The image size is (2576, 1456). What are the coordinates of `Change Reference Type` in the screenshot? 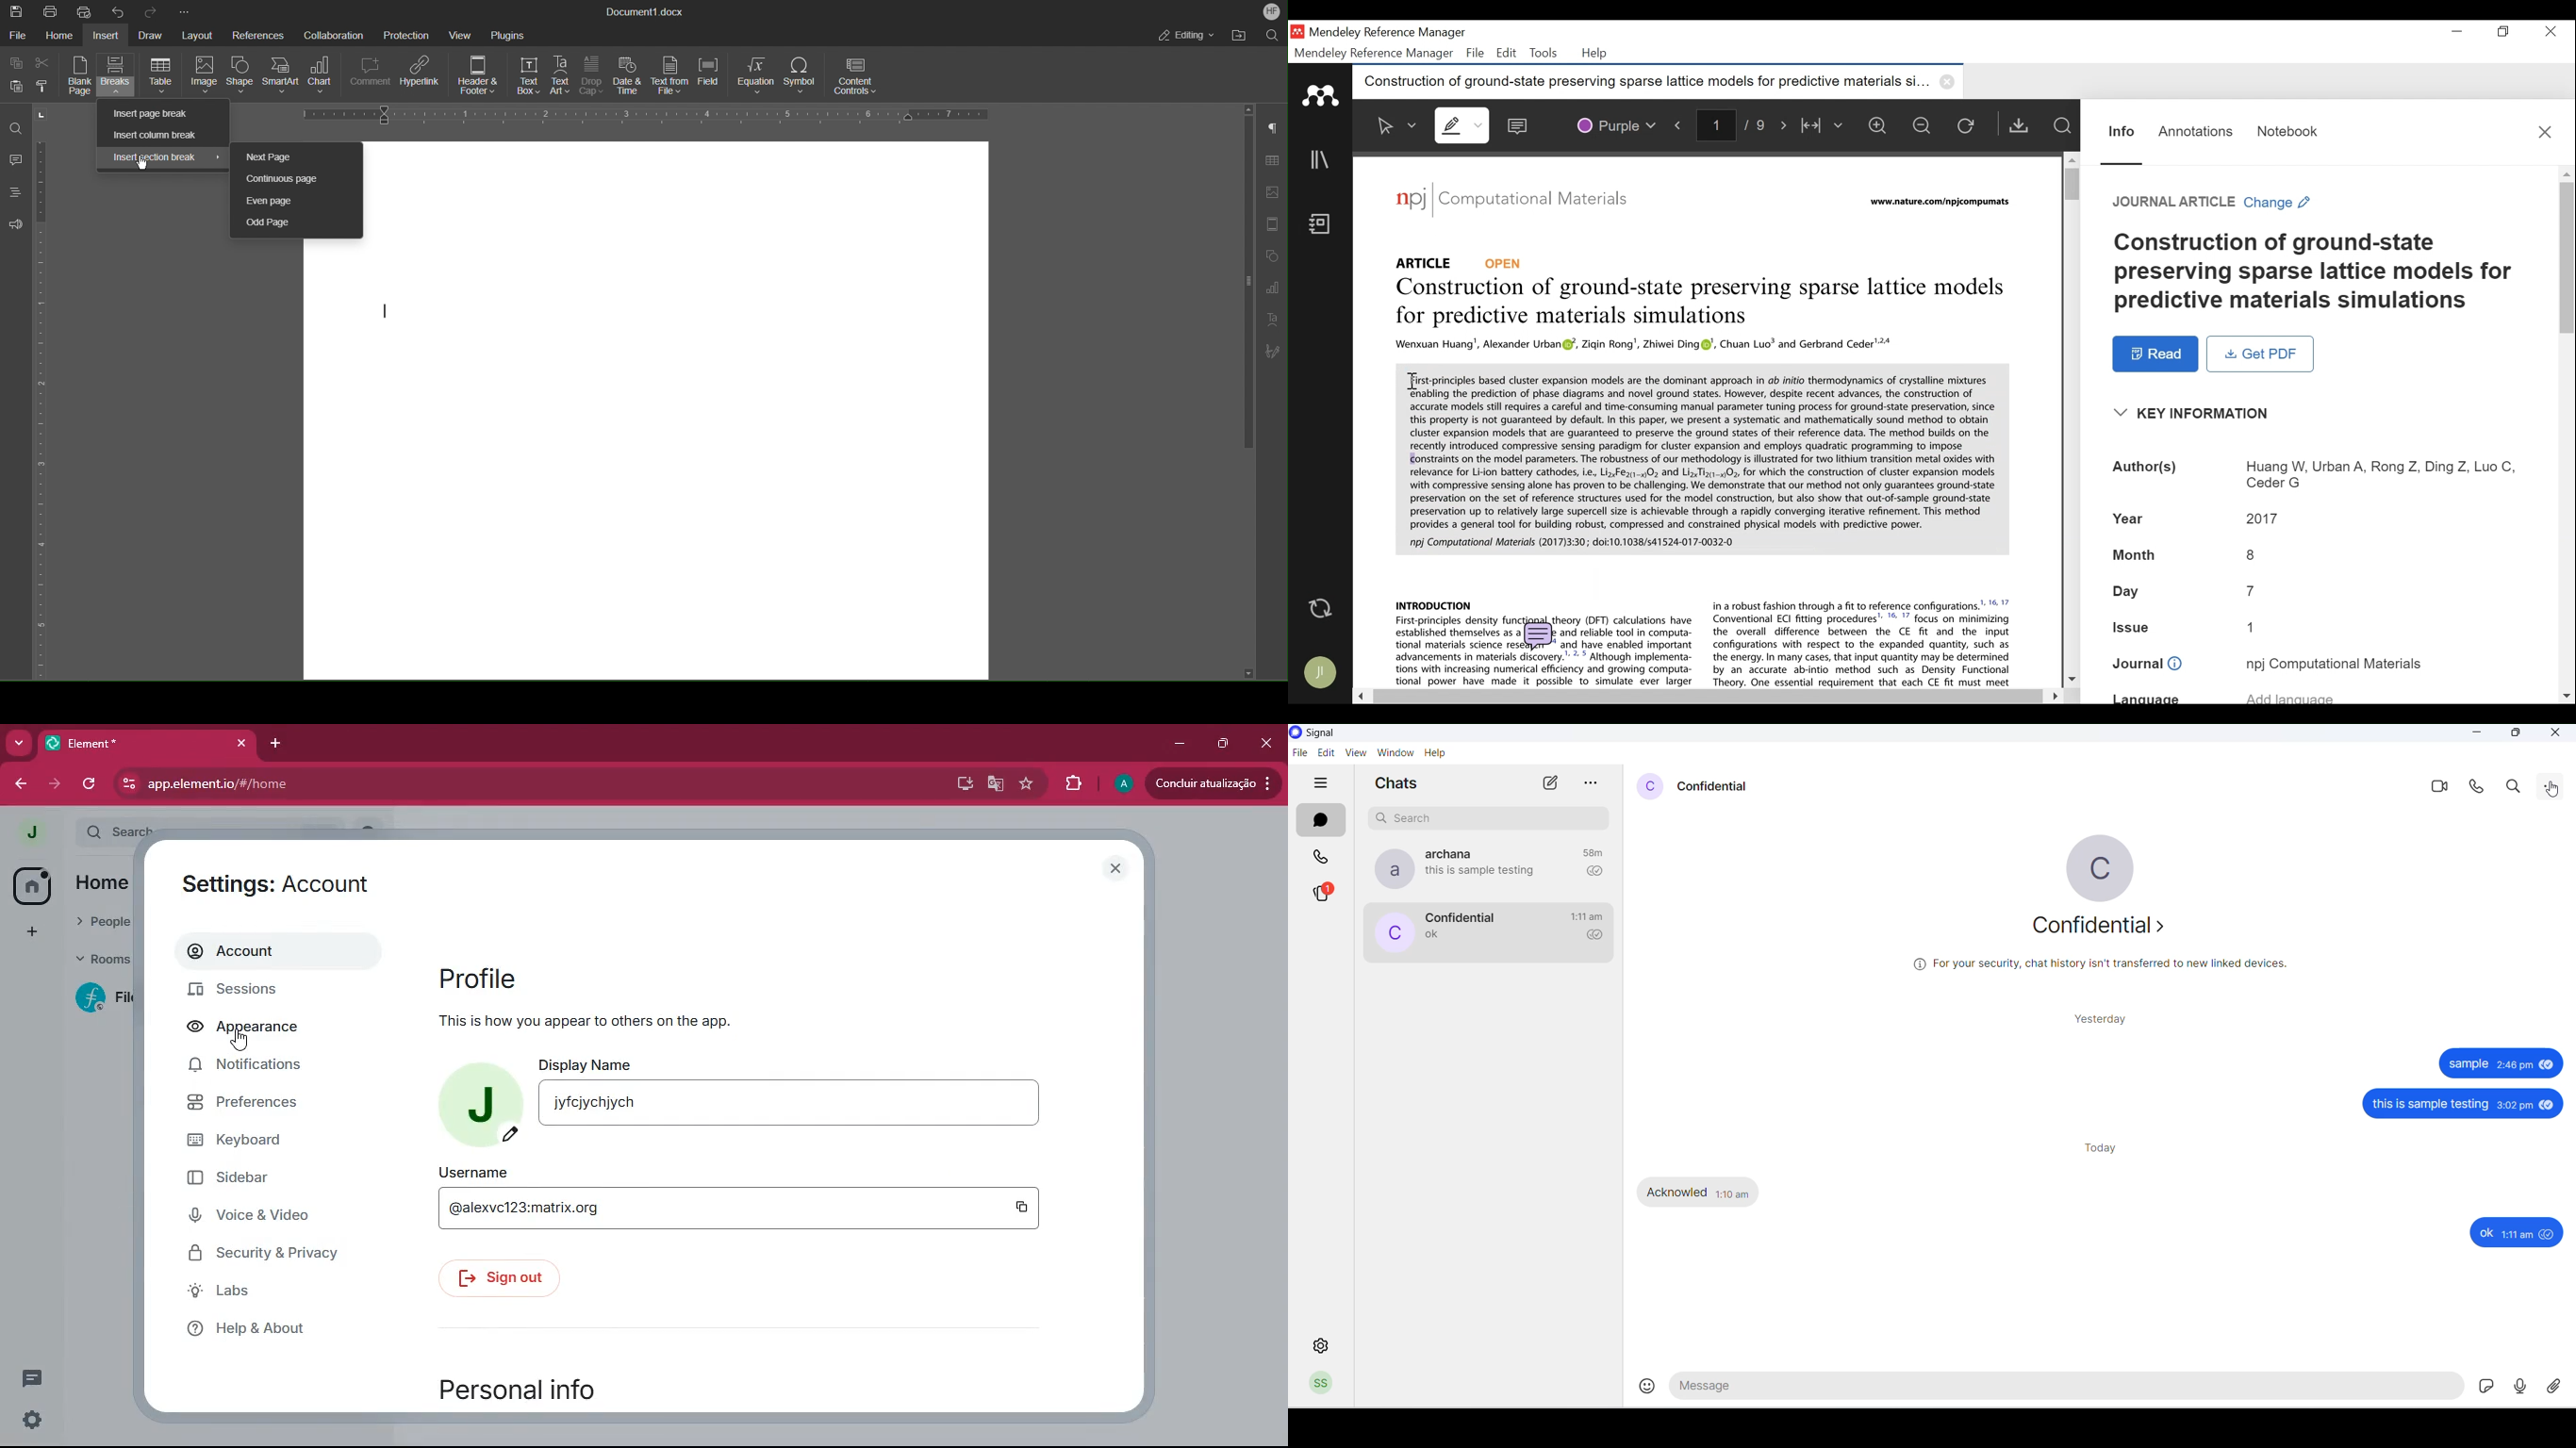 It's located at (2212, 202).